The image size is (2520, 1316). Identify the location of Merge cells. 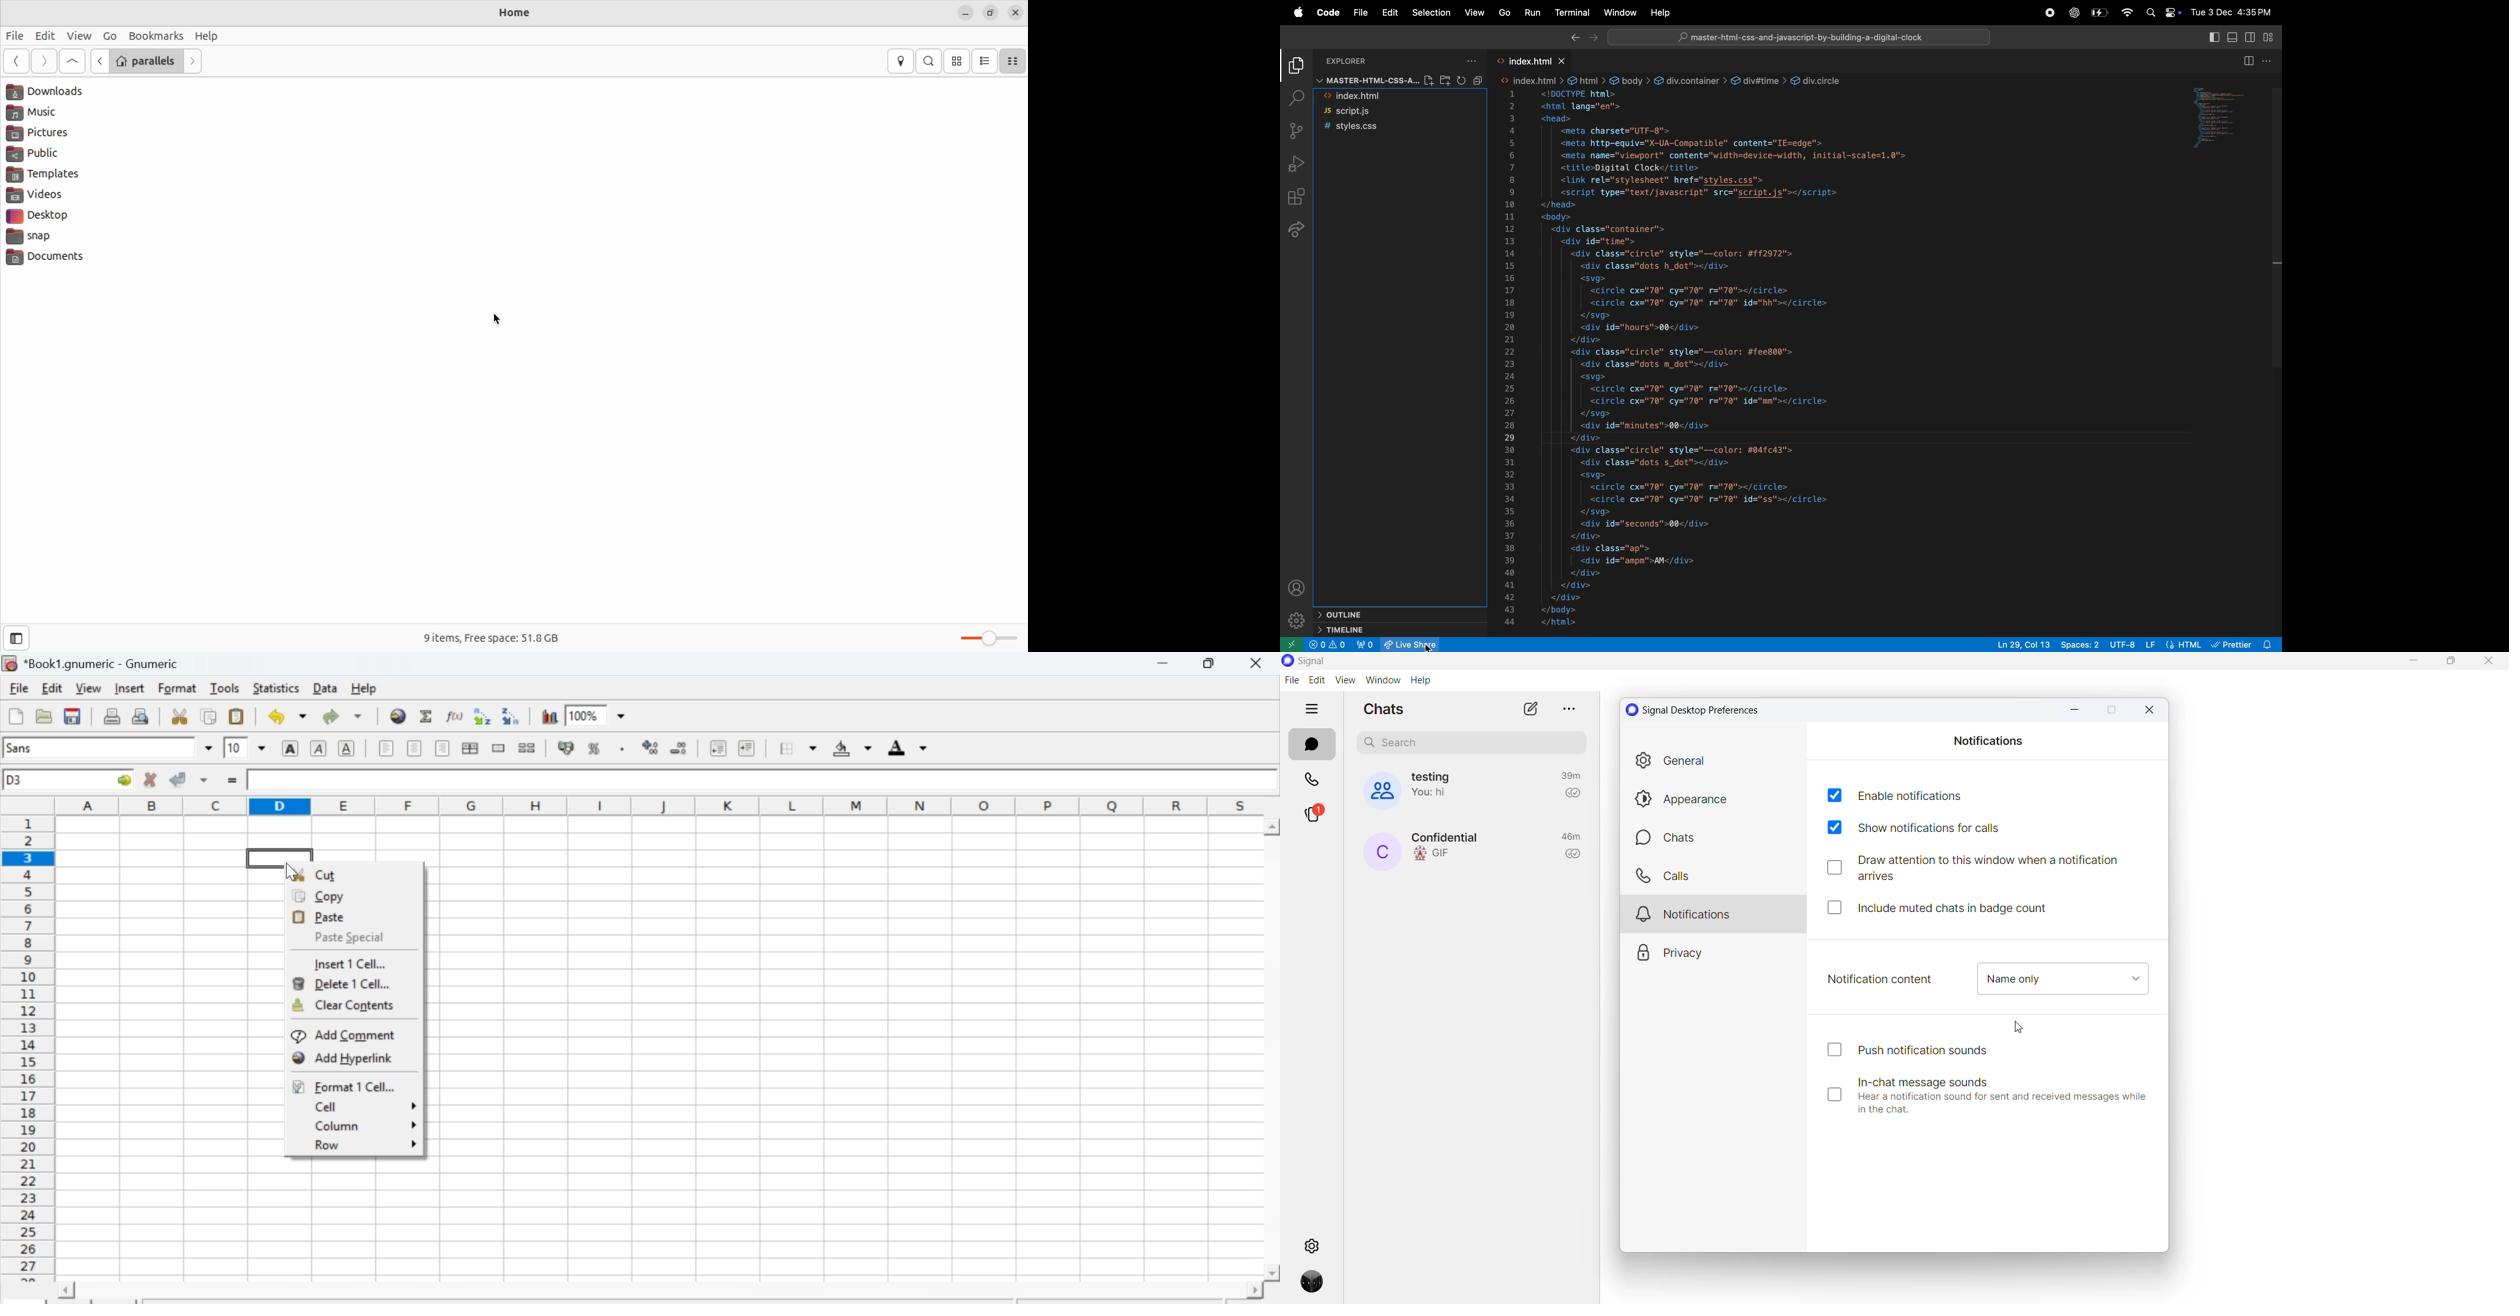
(500, 748).